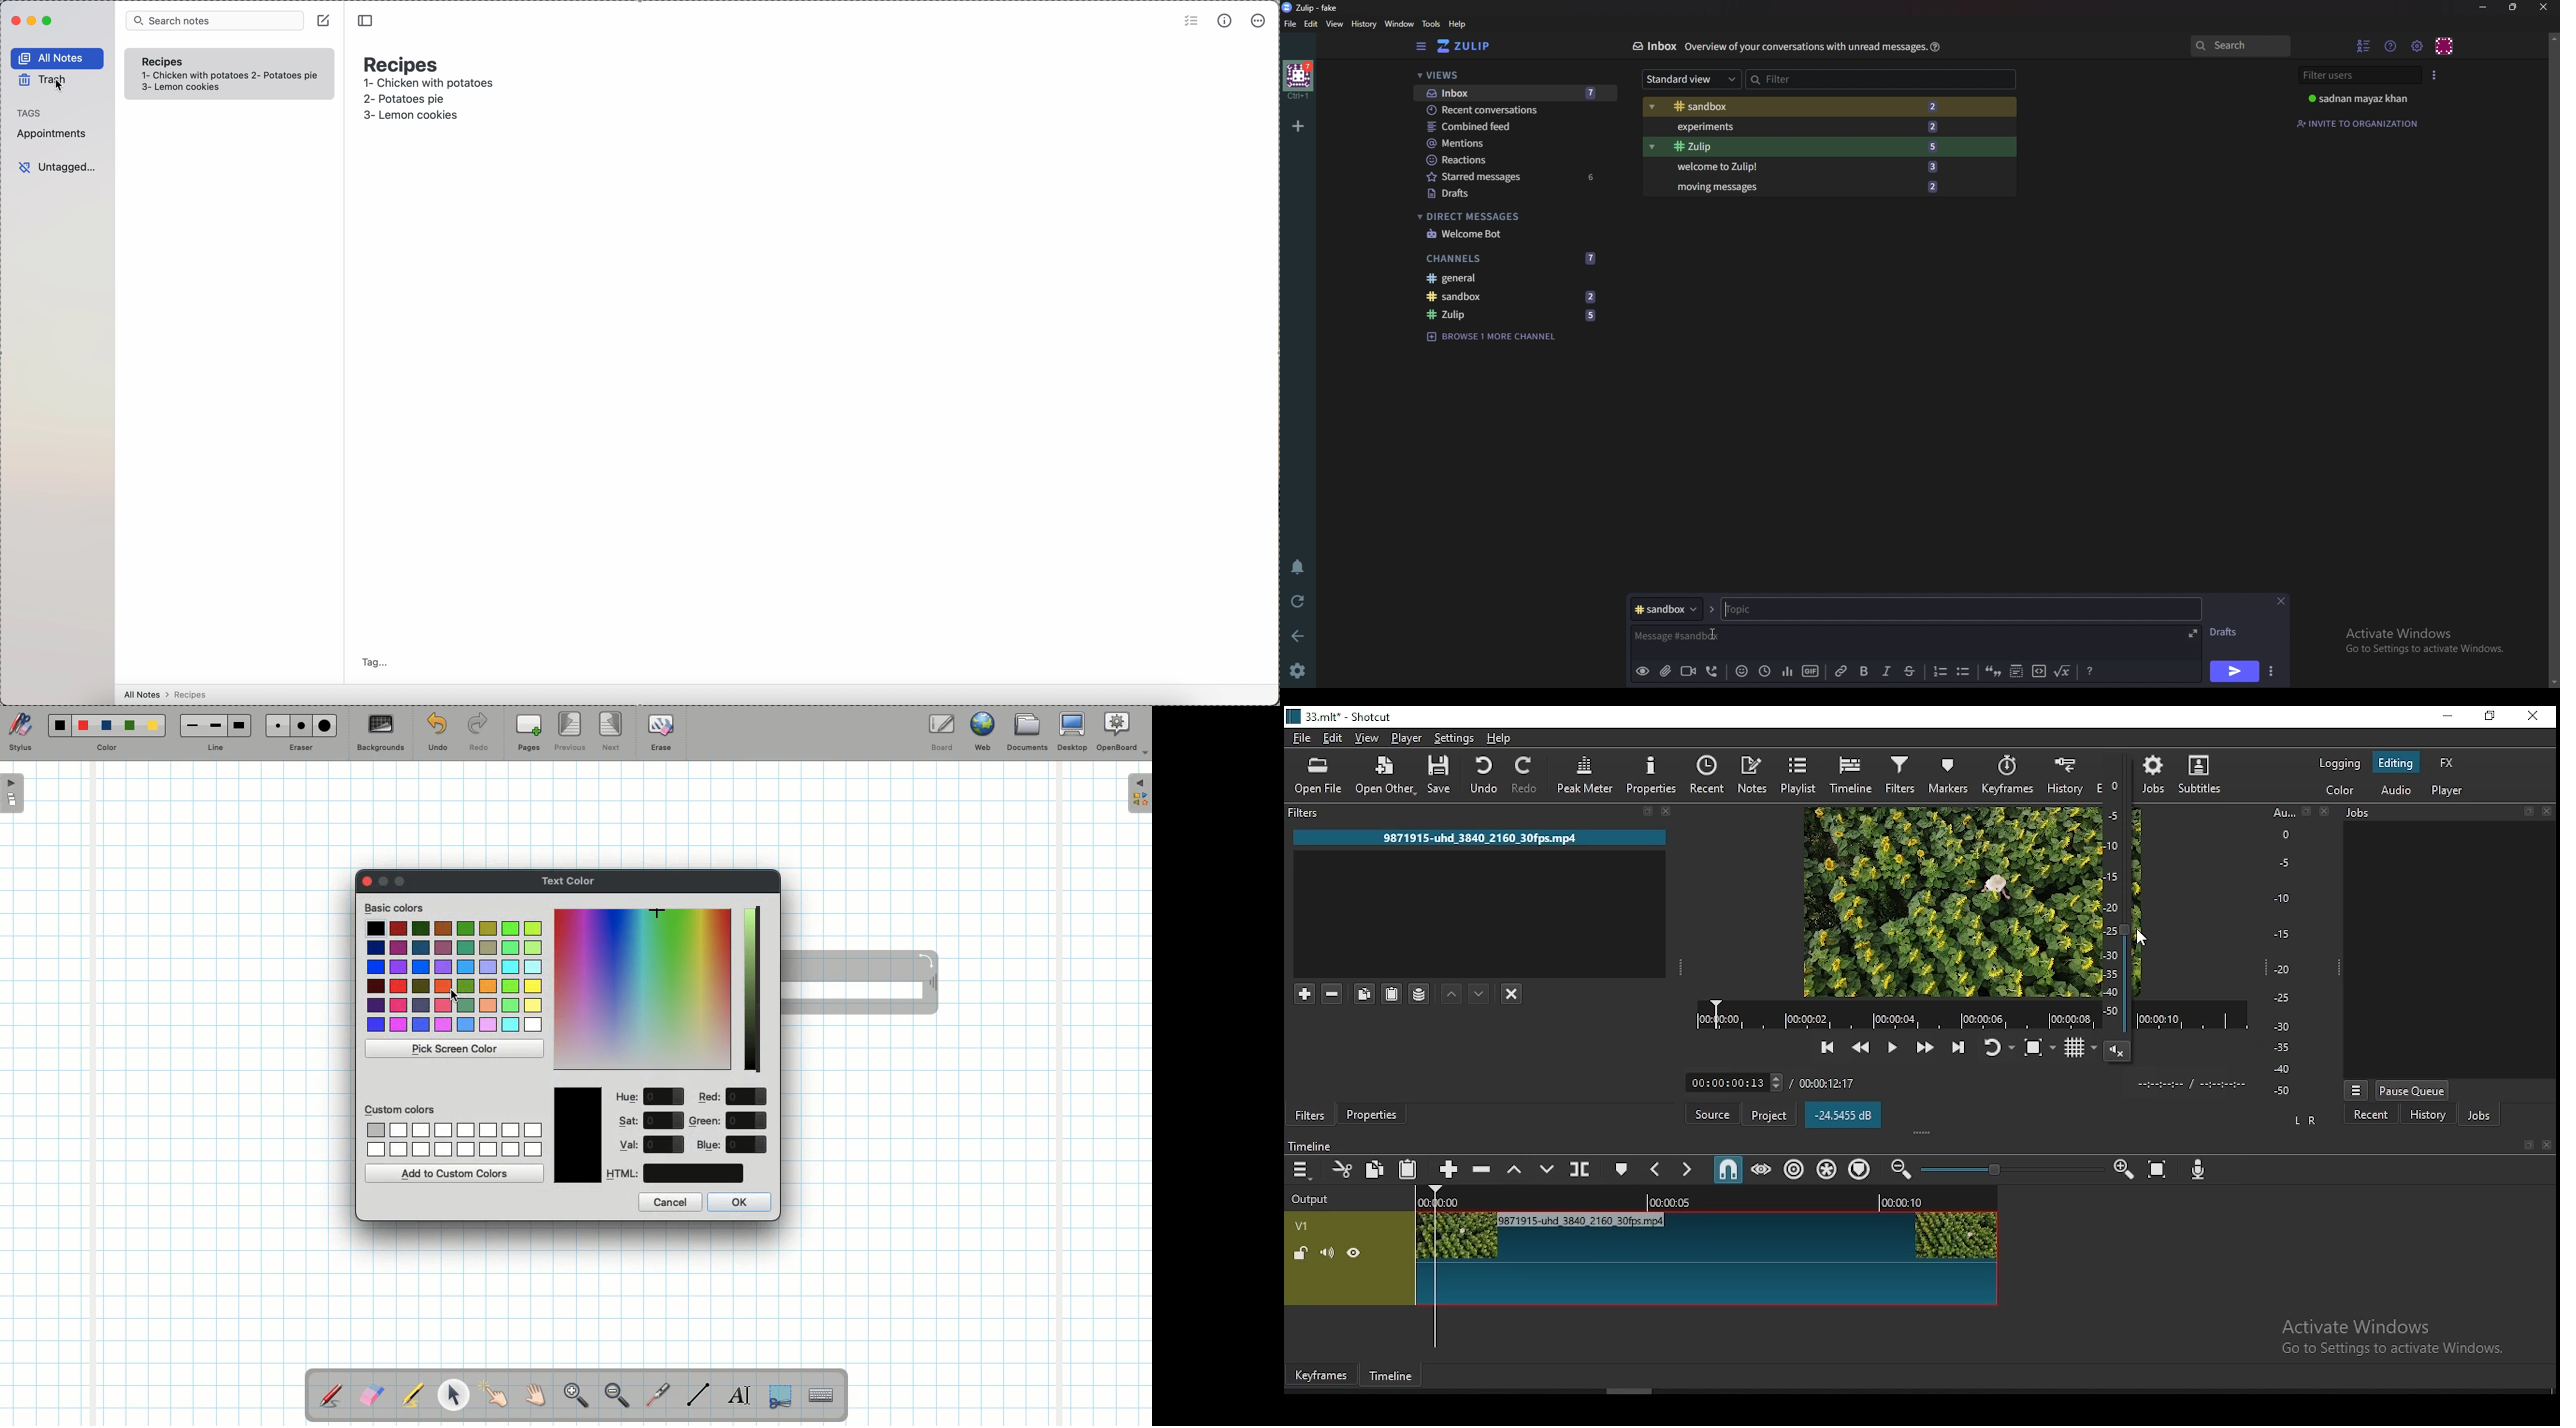  What do you see at coordinates (1335, 25) in the screenshot?
I see `View` at bounding box center [1335, 25].